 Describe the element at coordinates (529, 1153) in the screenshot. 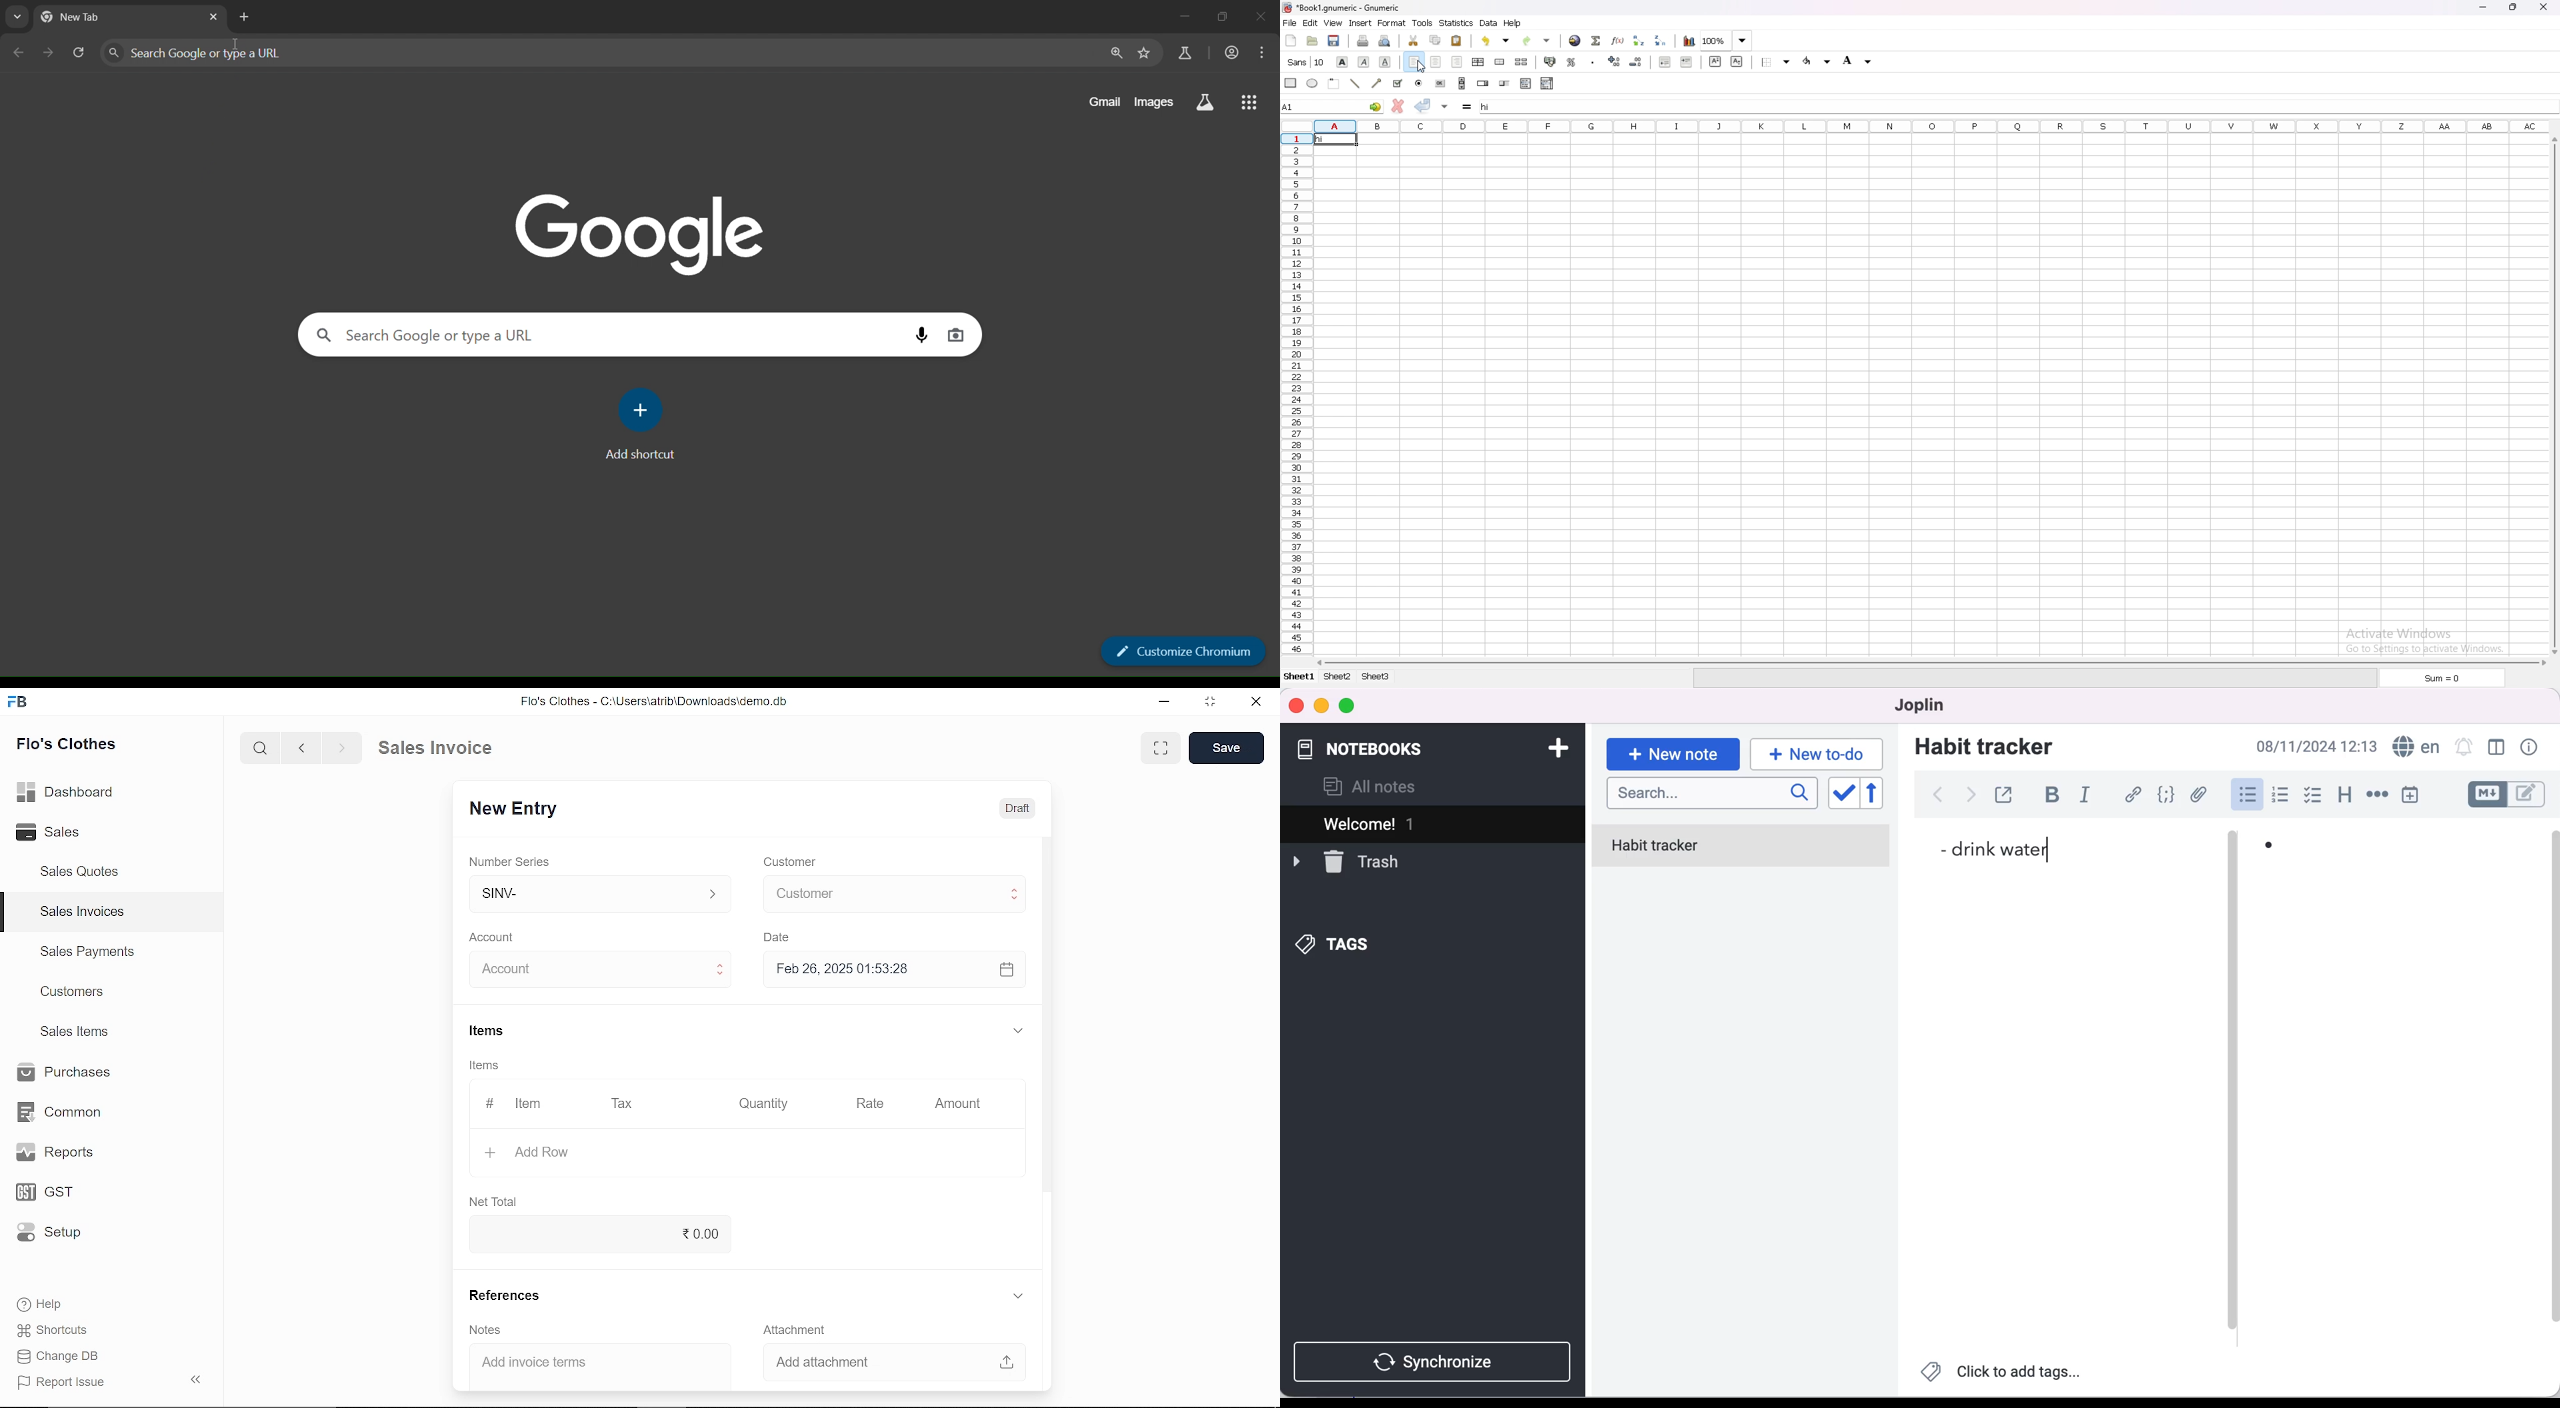

I see `Add Row` at that location.